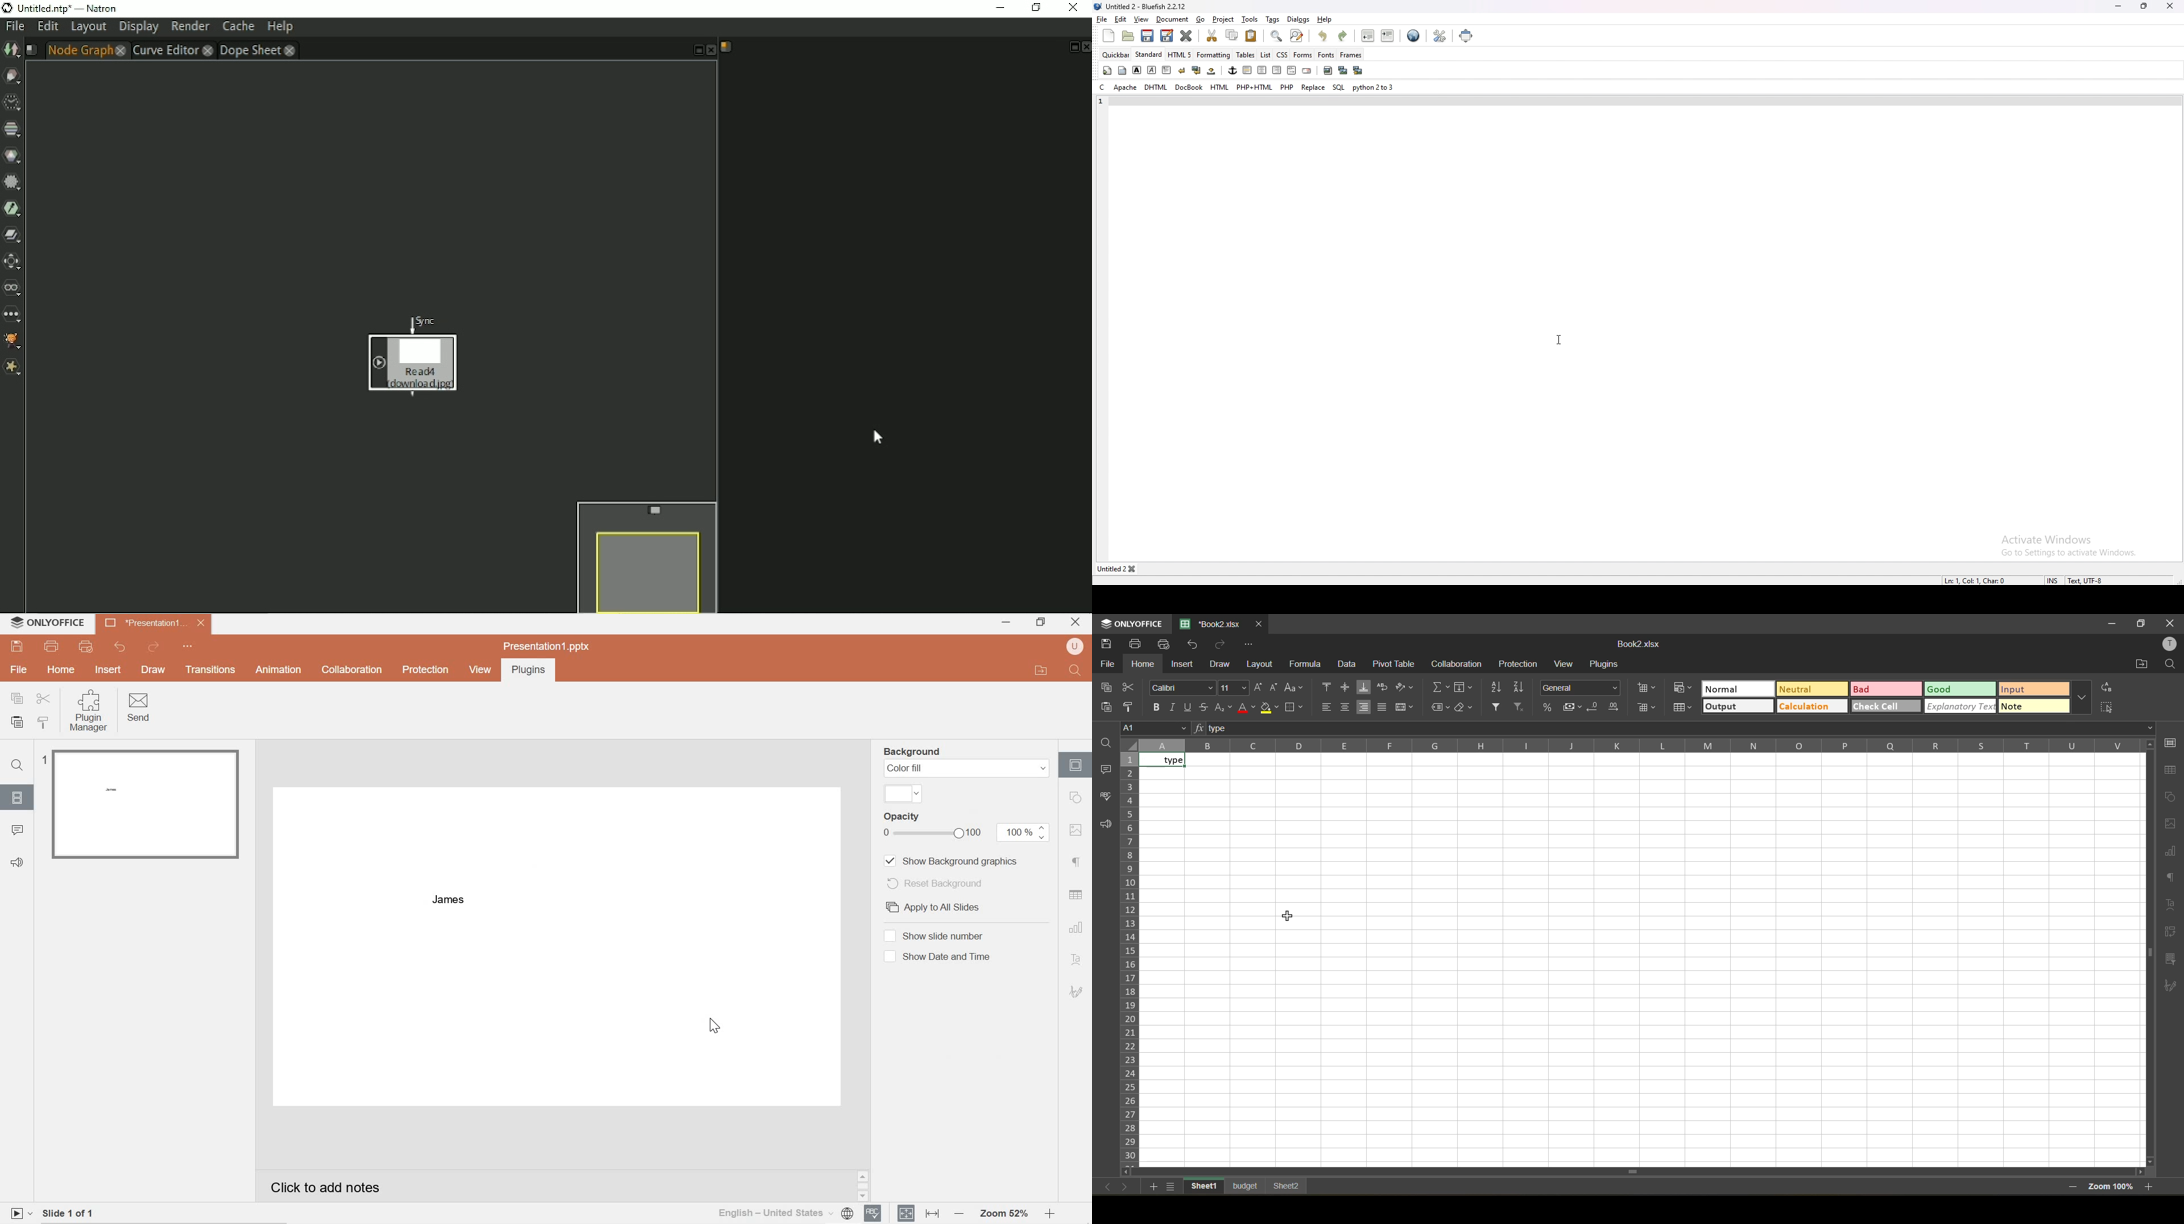  I want to click on user, so click(1075, 647).